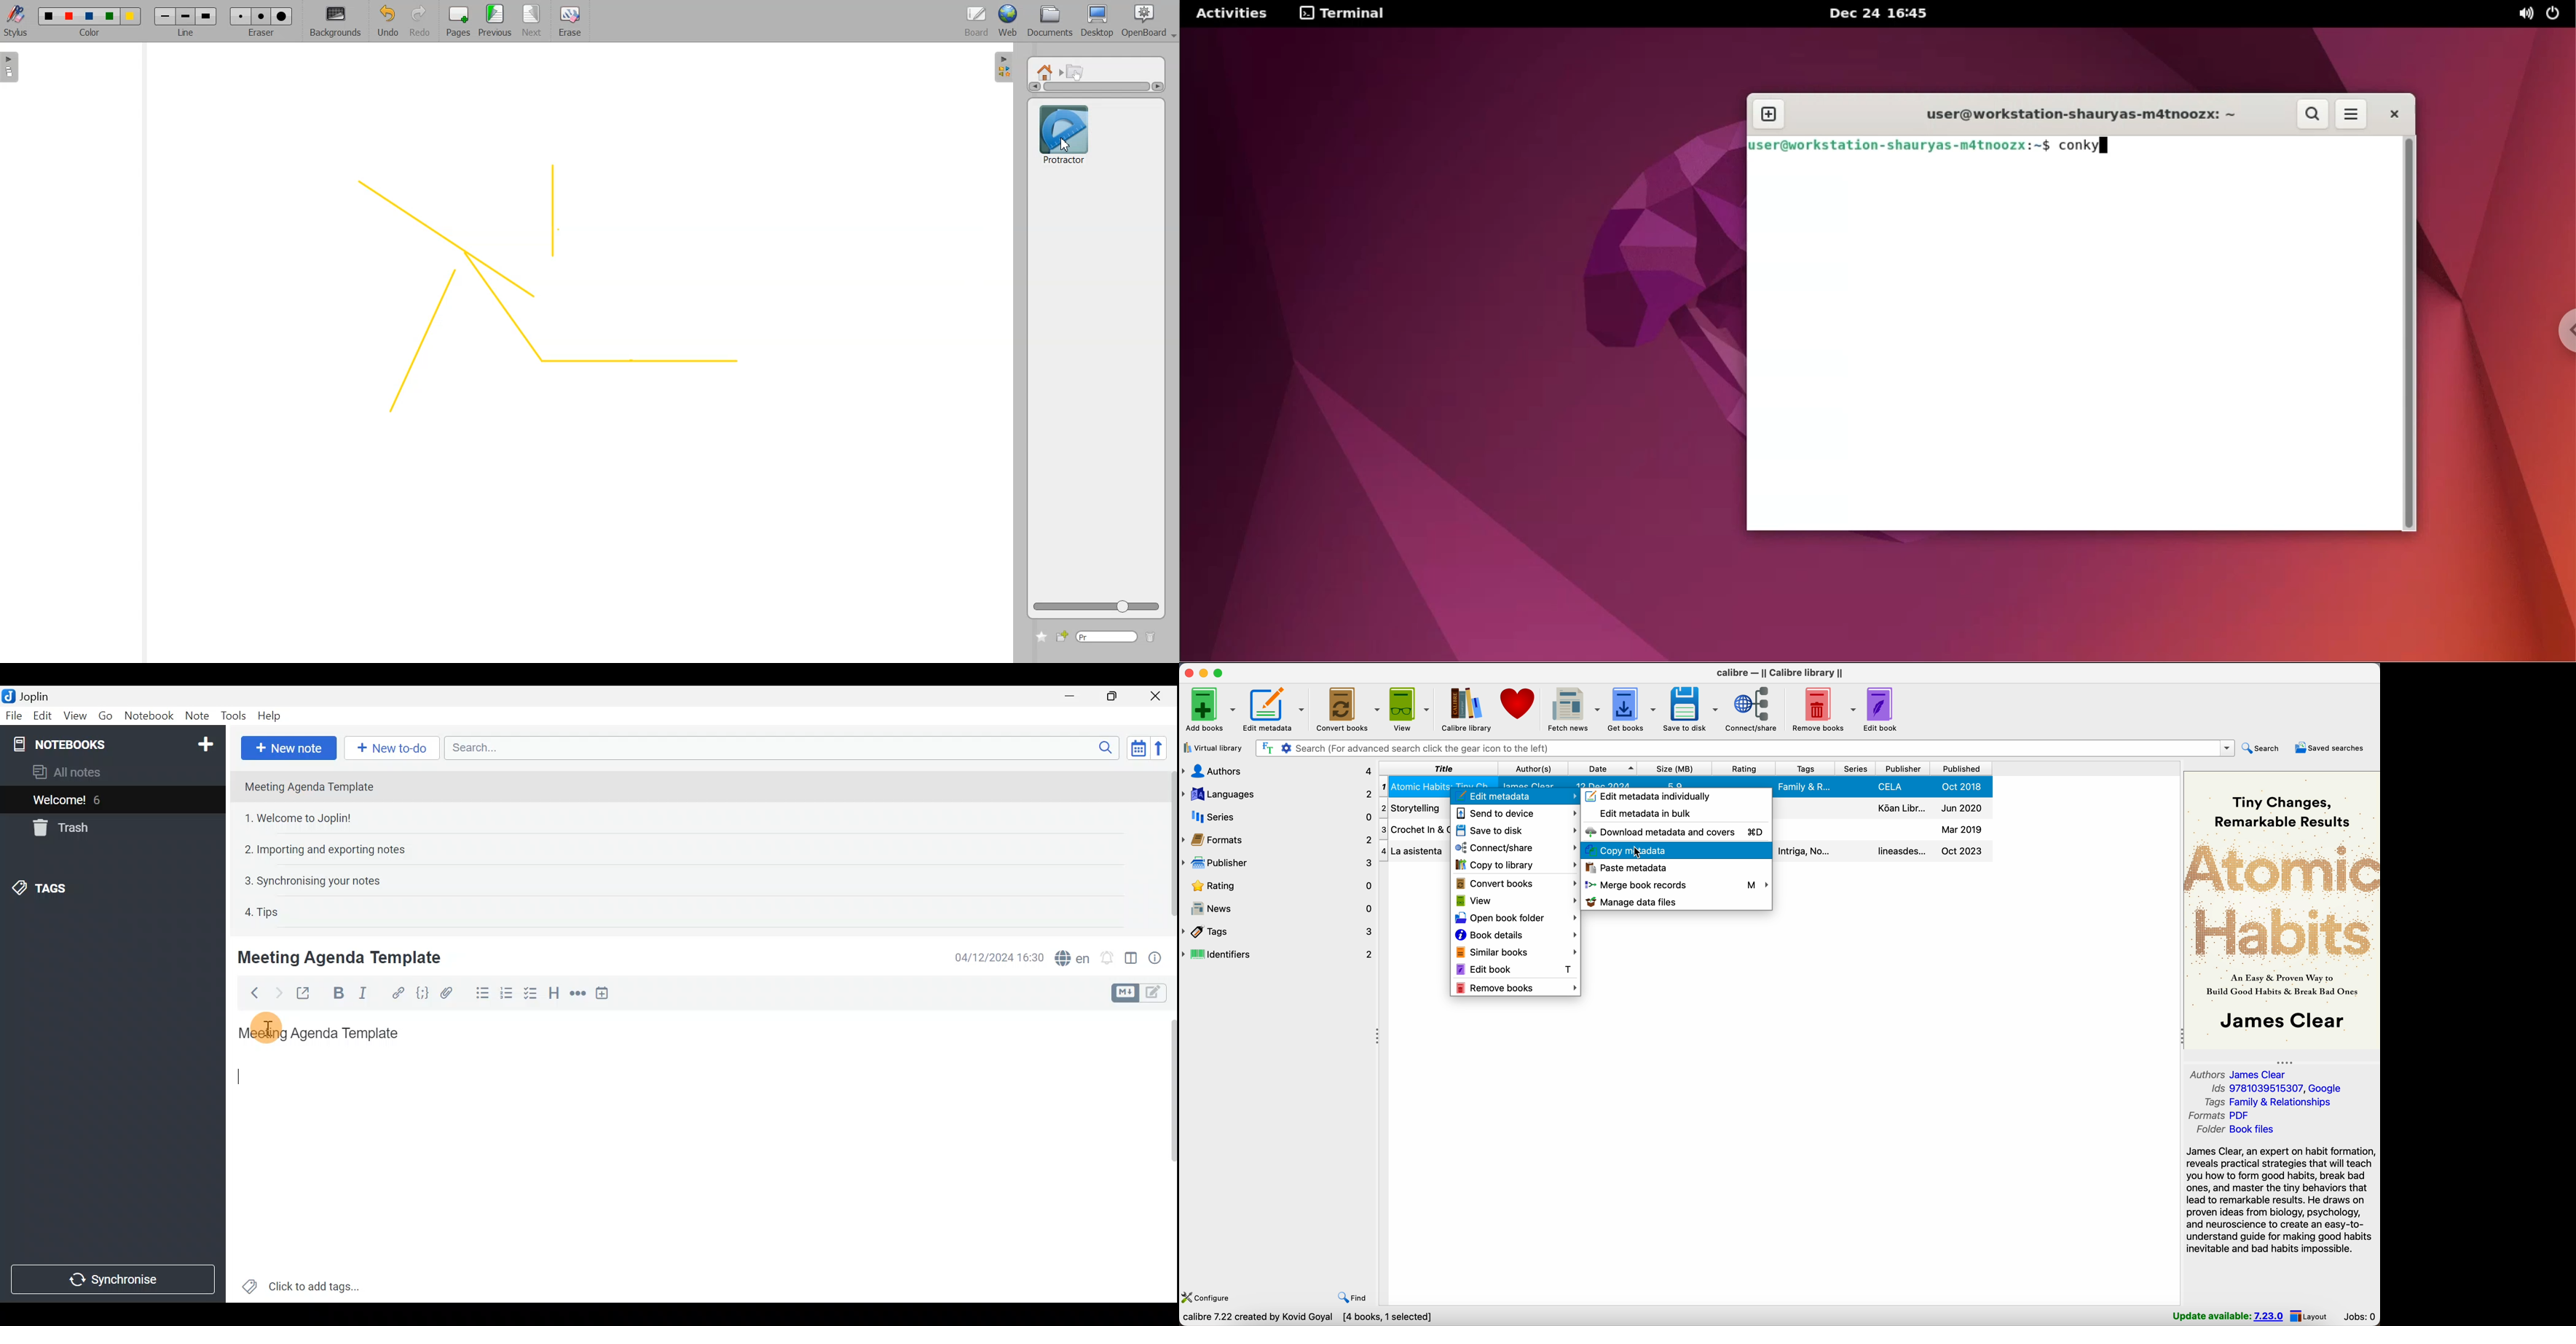 This screenshot has width=2576, height=1344. I want to click on edit book, so click(1518, 969).